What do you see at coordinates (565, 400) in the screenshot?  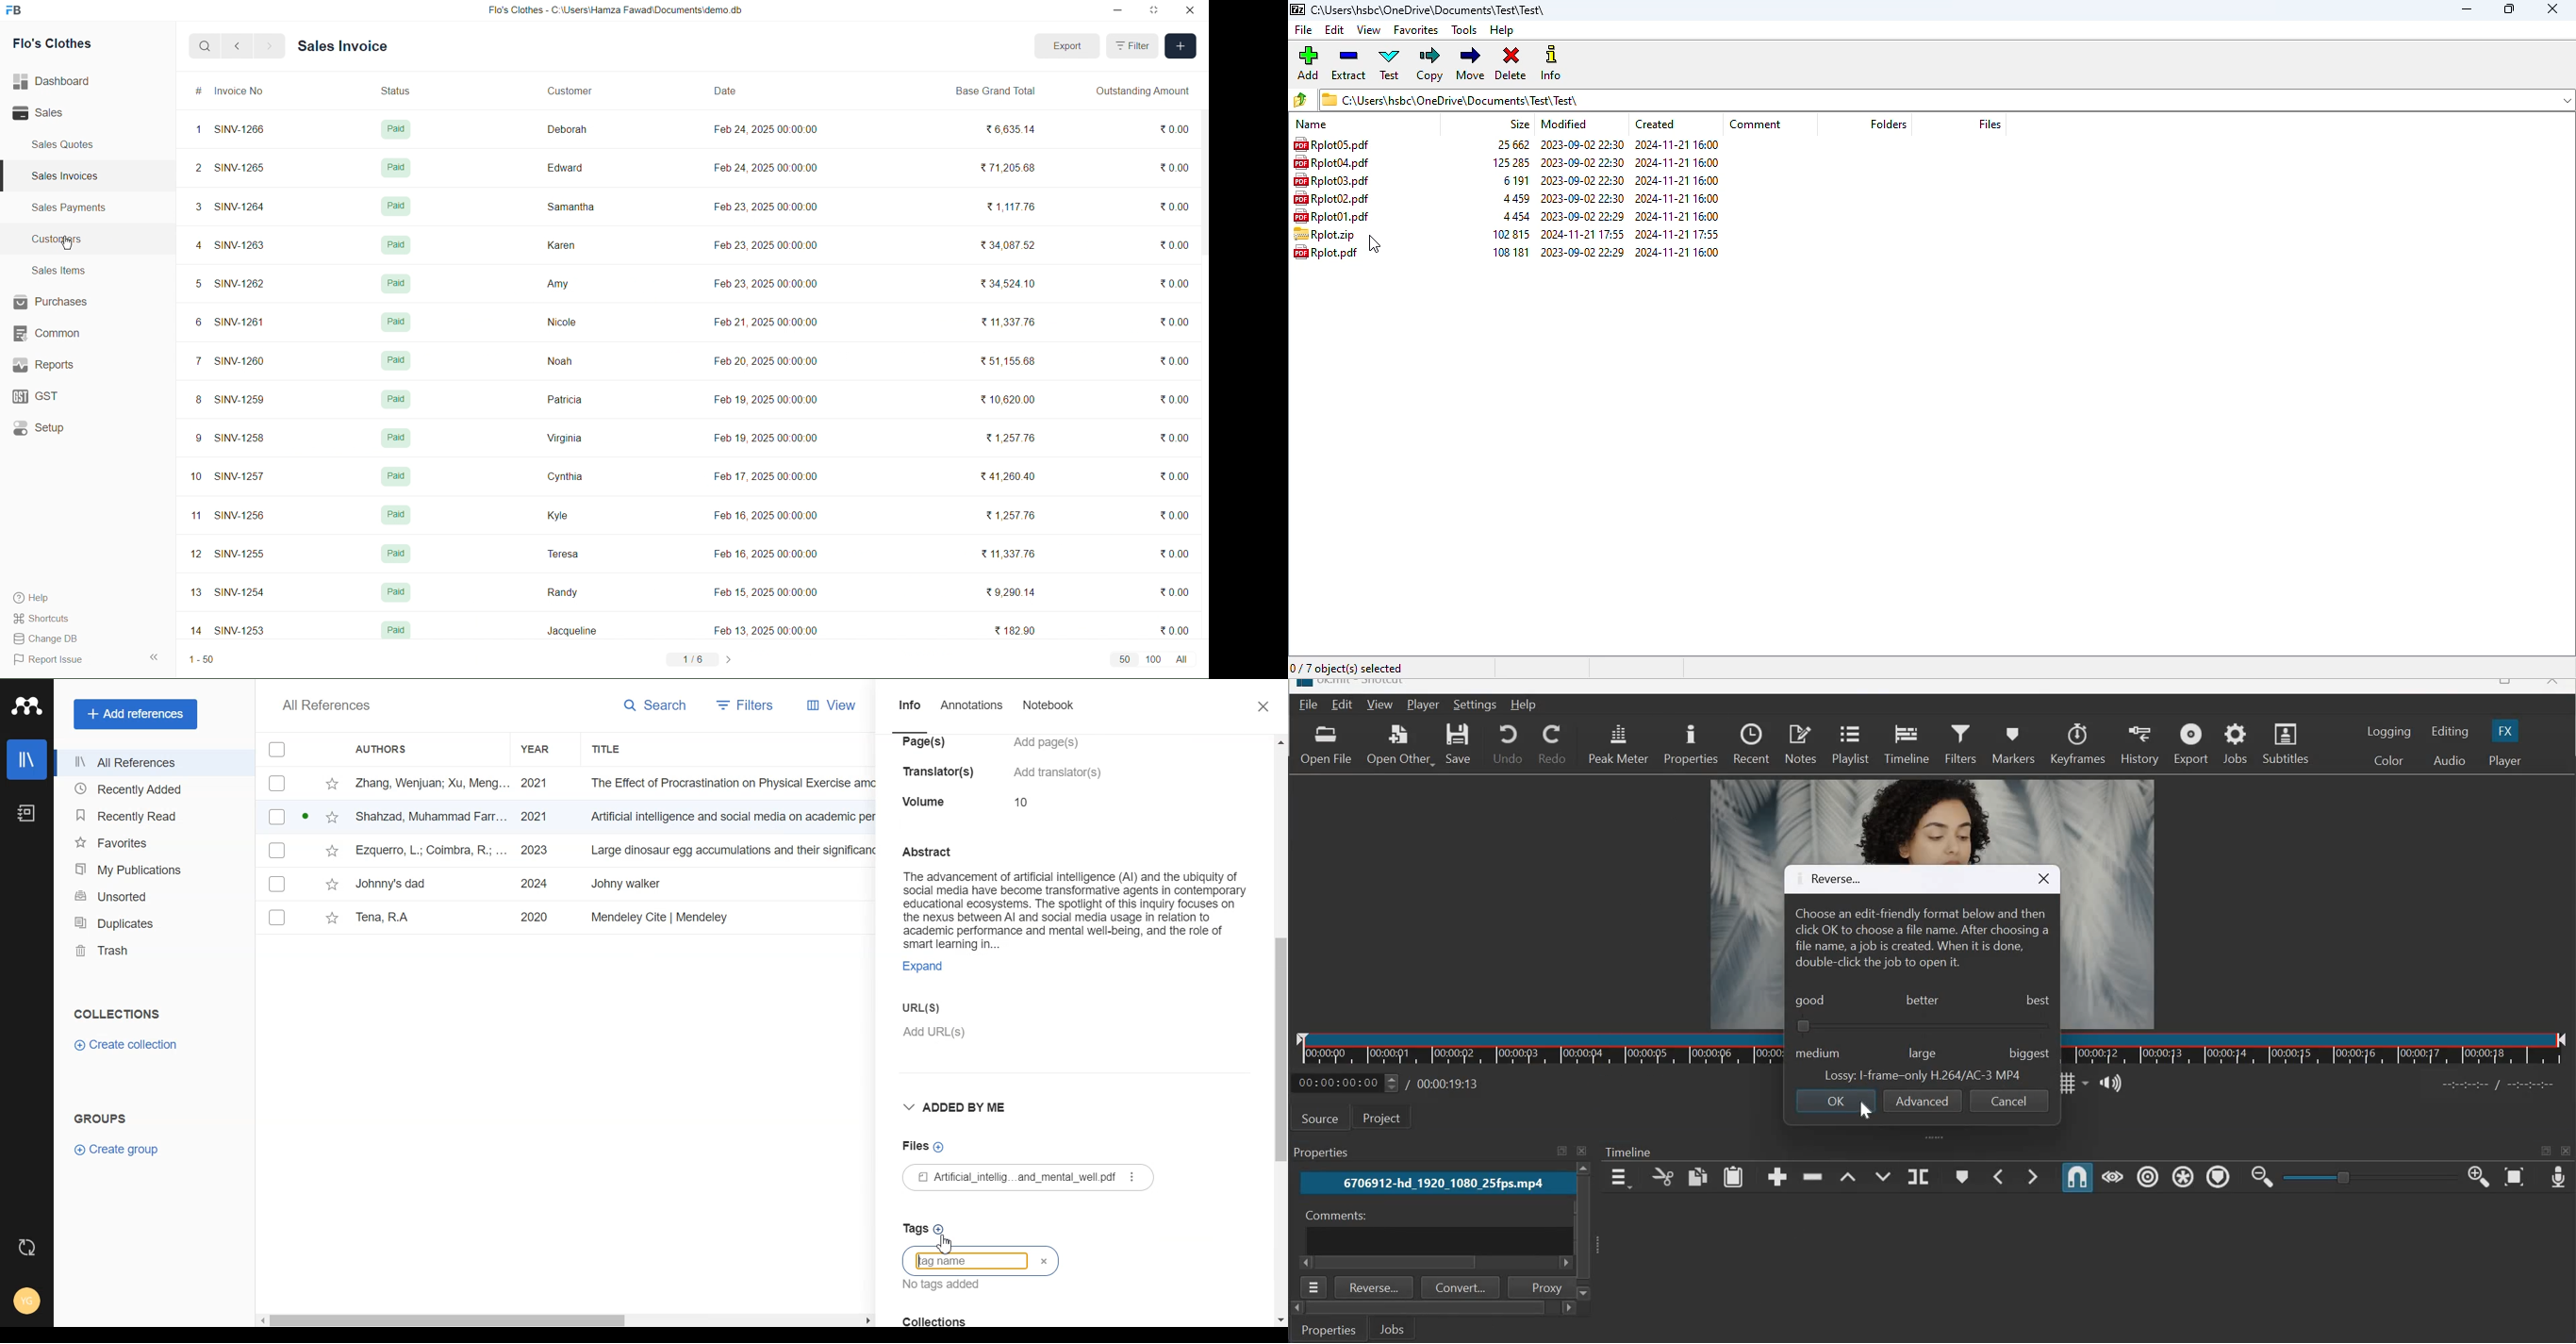 I see `Patricia` at bounding box center [565, 400].